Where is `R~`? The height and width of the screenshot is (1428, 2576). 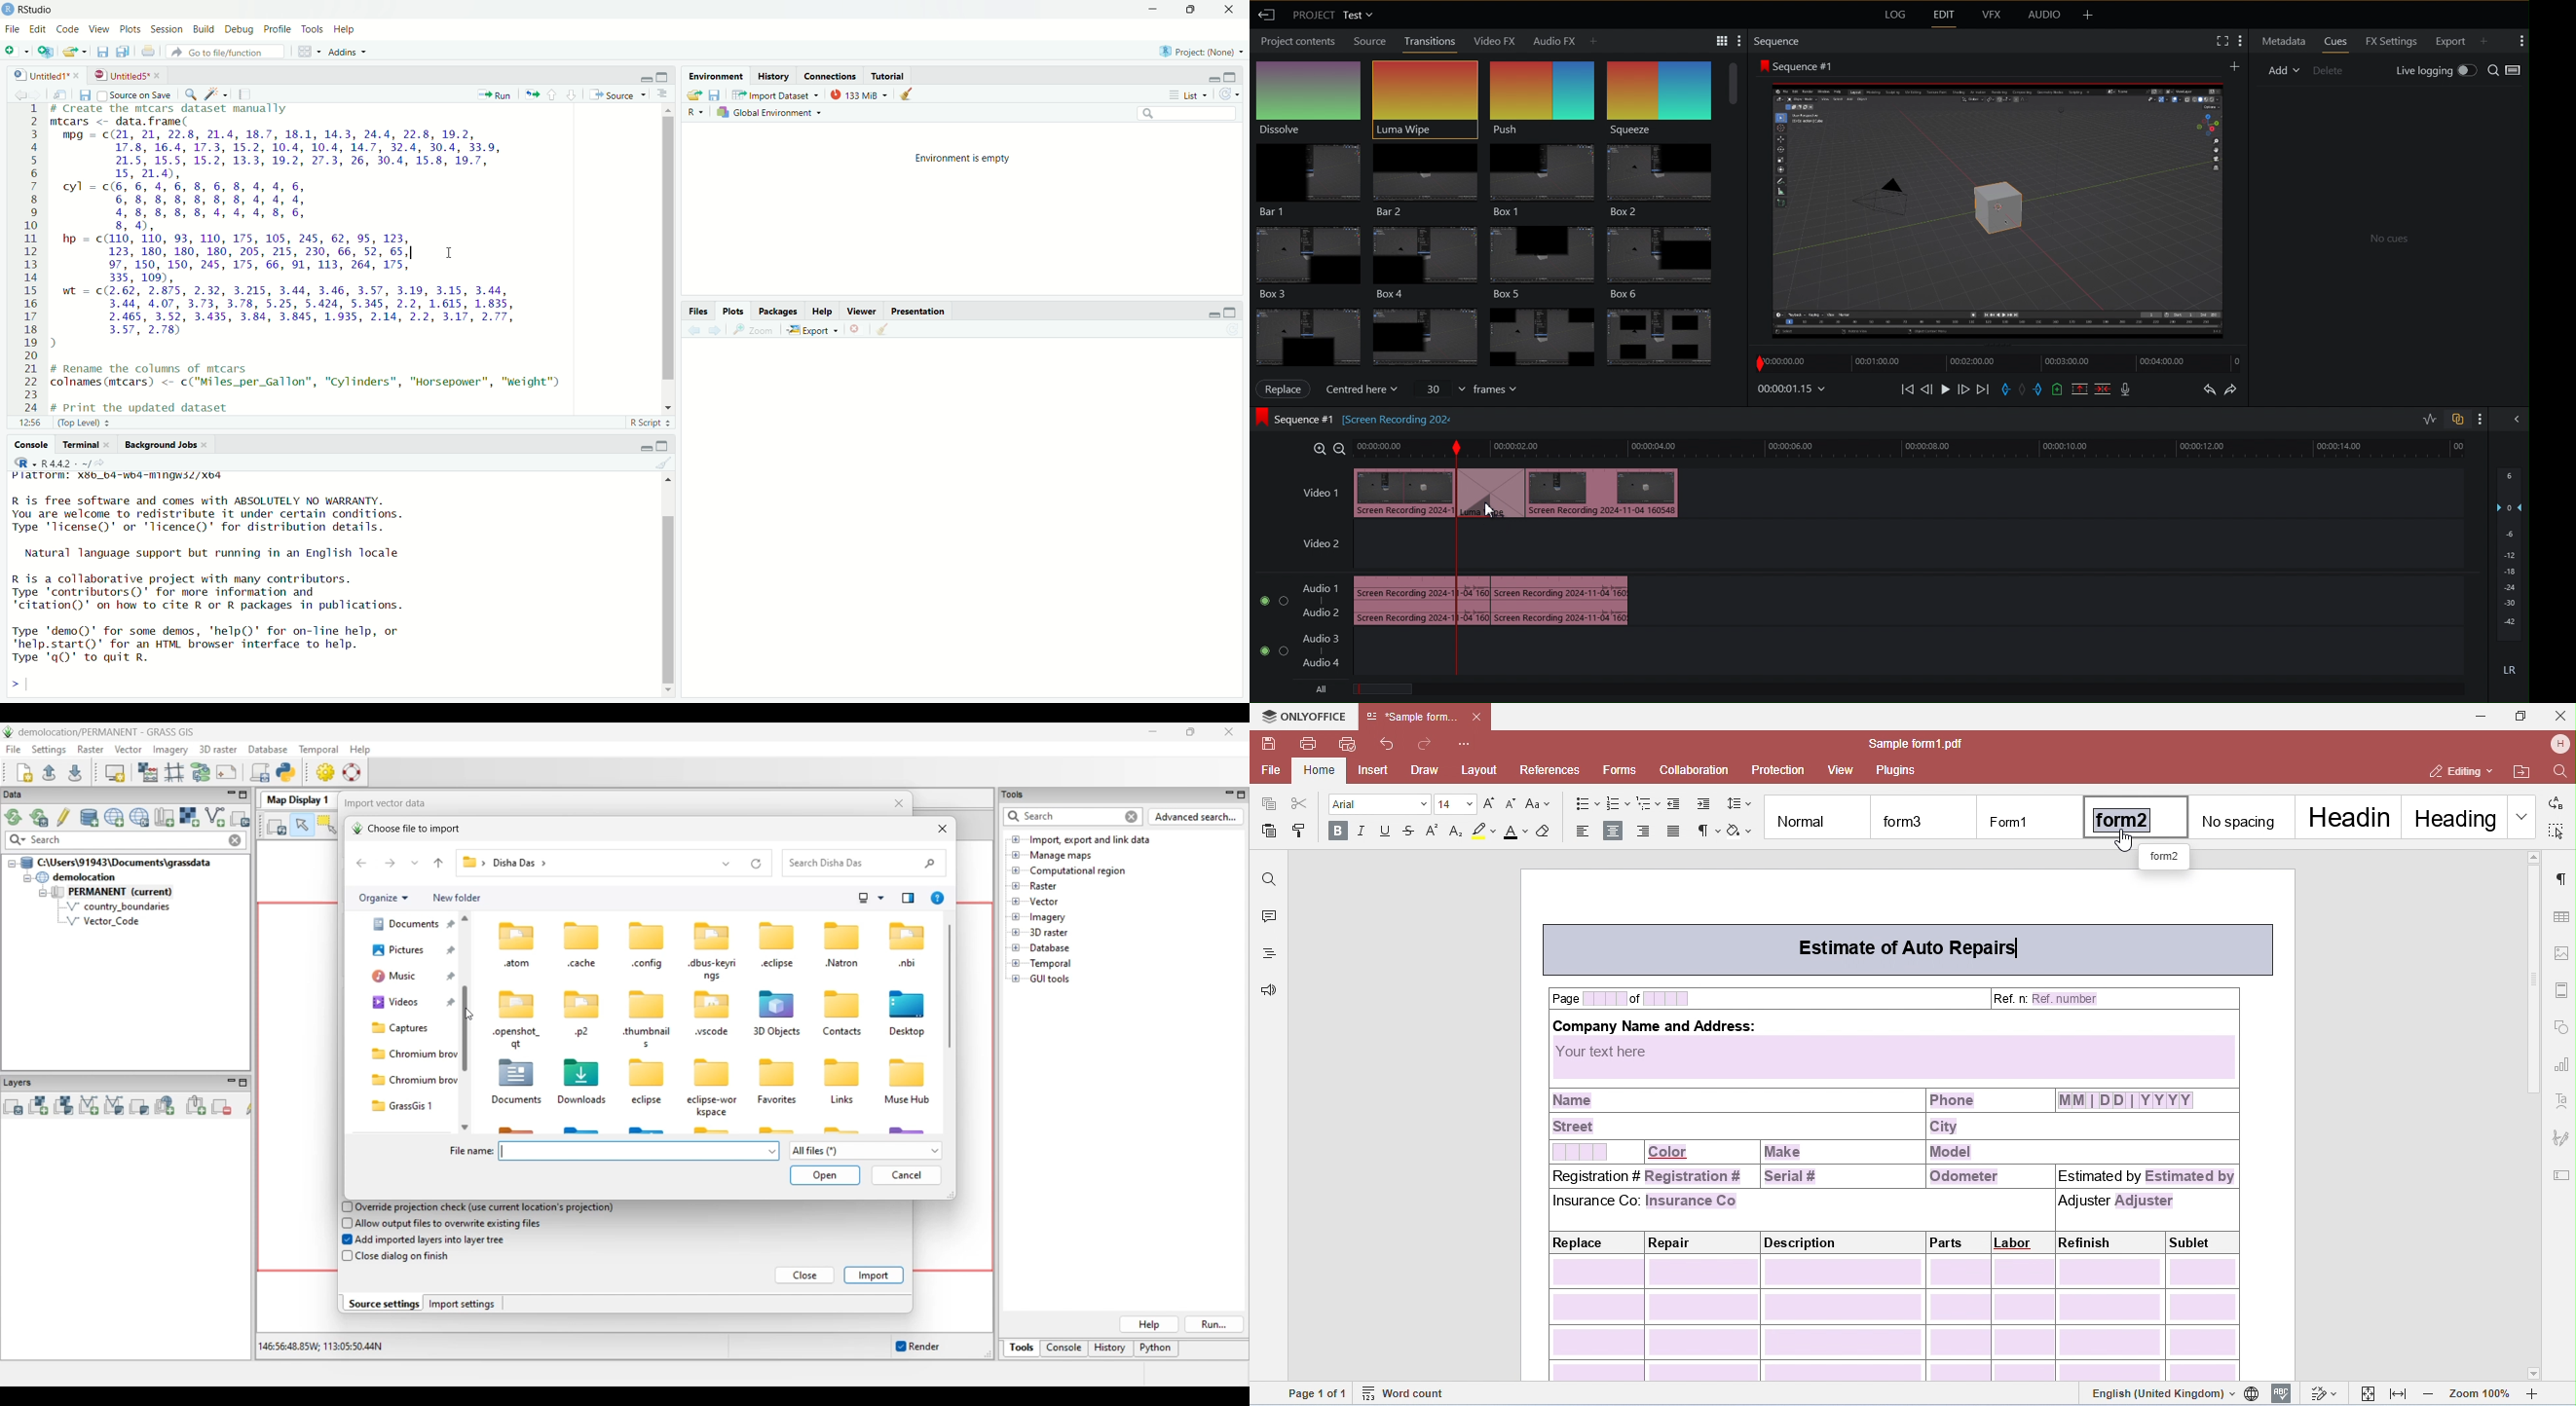
R~ is located at coordinates (695, 112).